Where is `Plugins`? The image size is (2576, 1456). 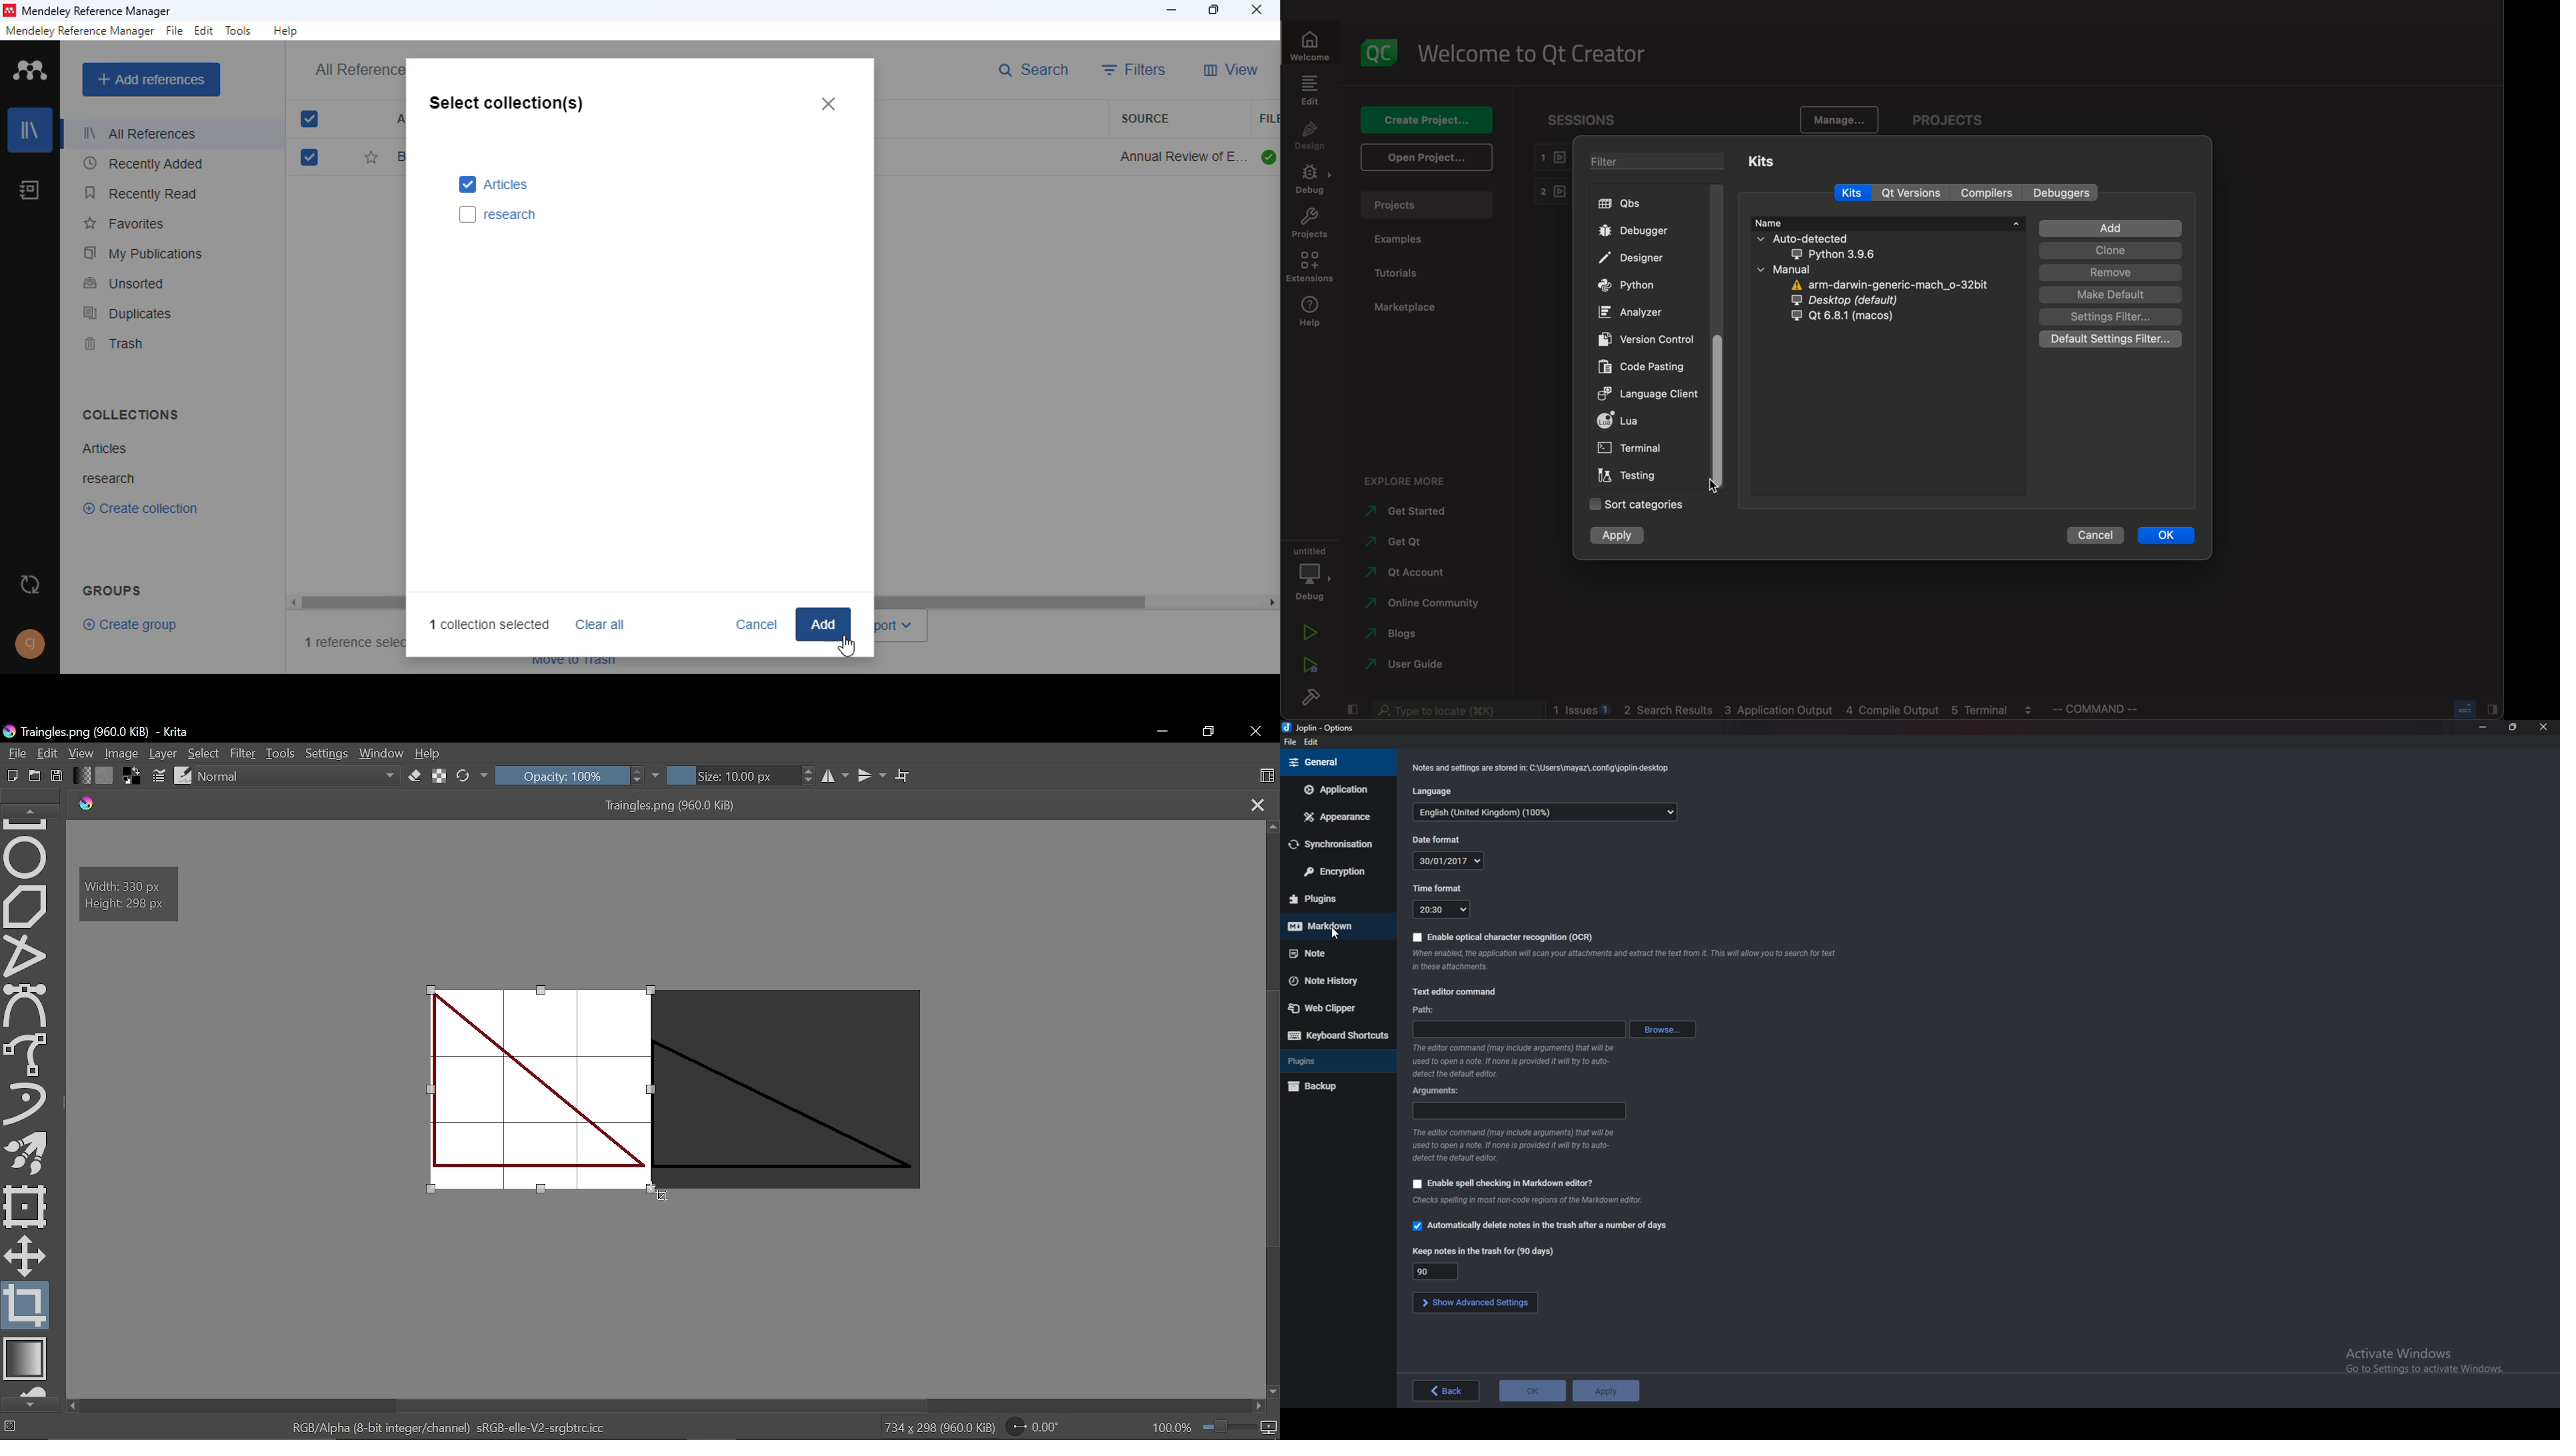 Plugins is located at coordinates (1332, 900).